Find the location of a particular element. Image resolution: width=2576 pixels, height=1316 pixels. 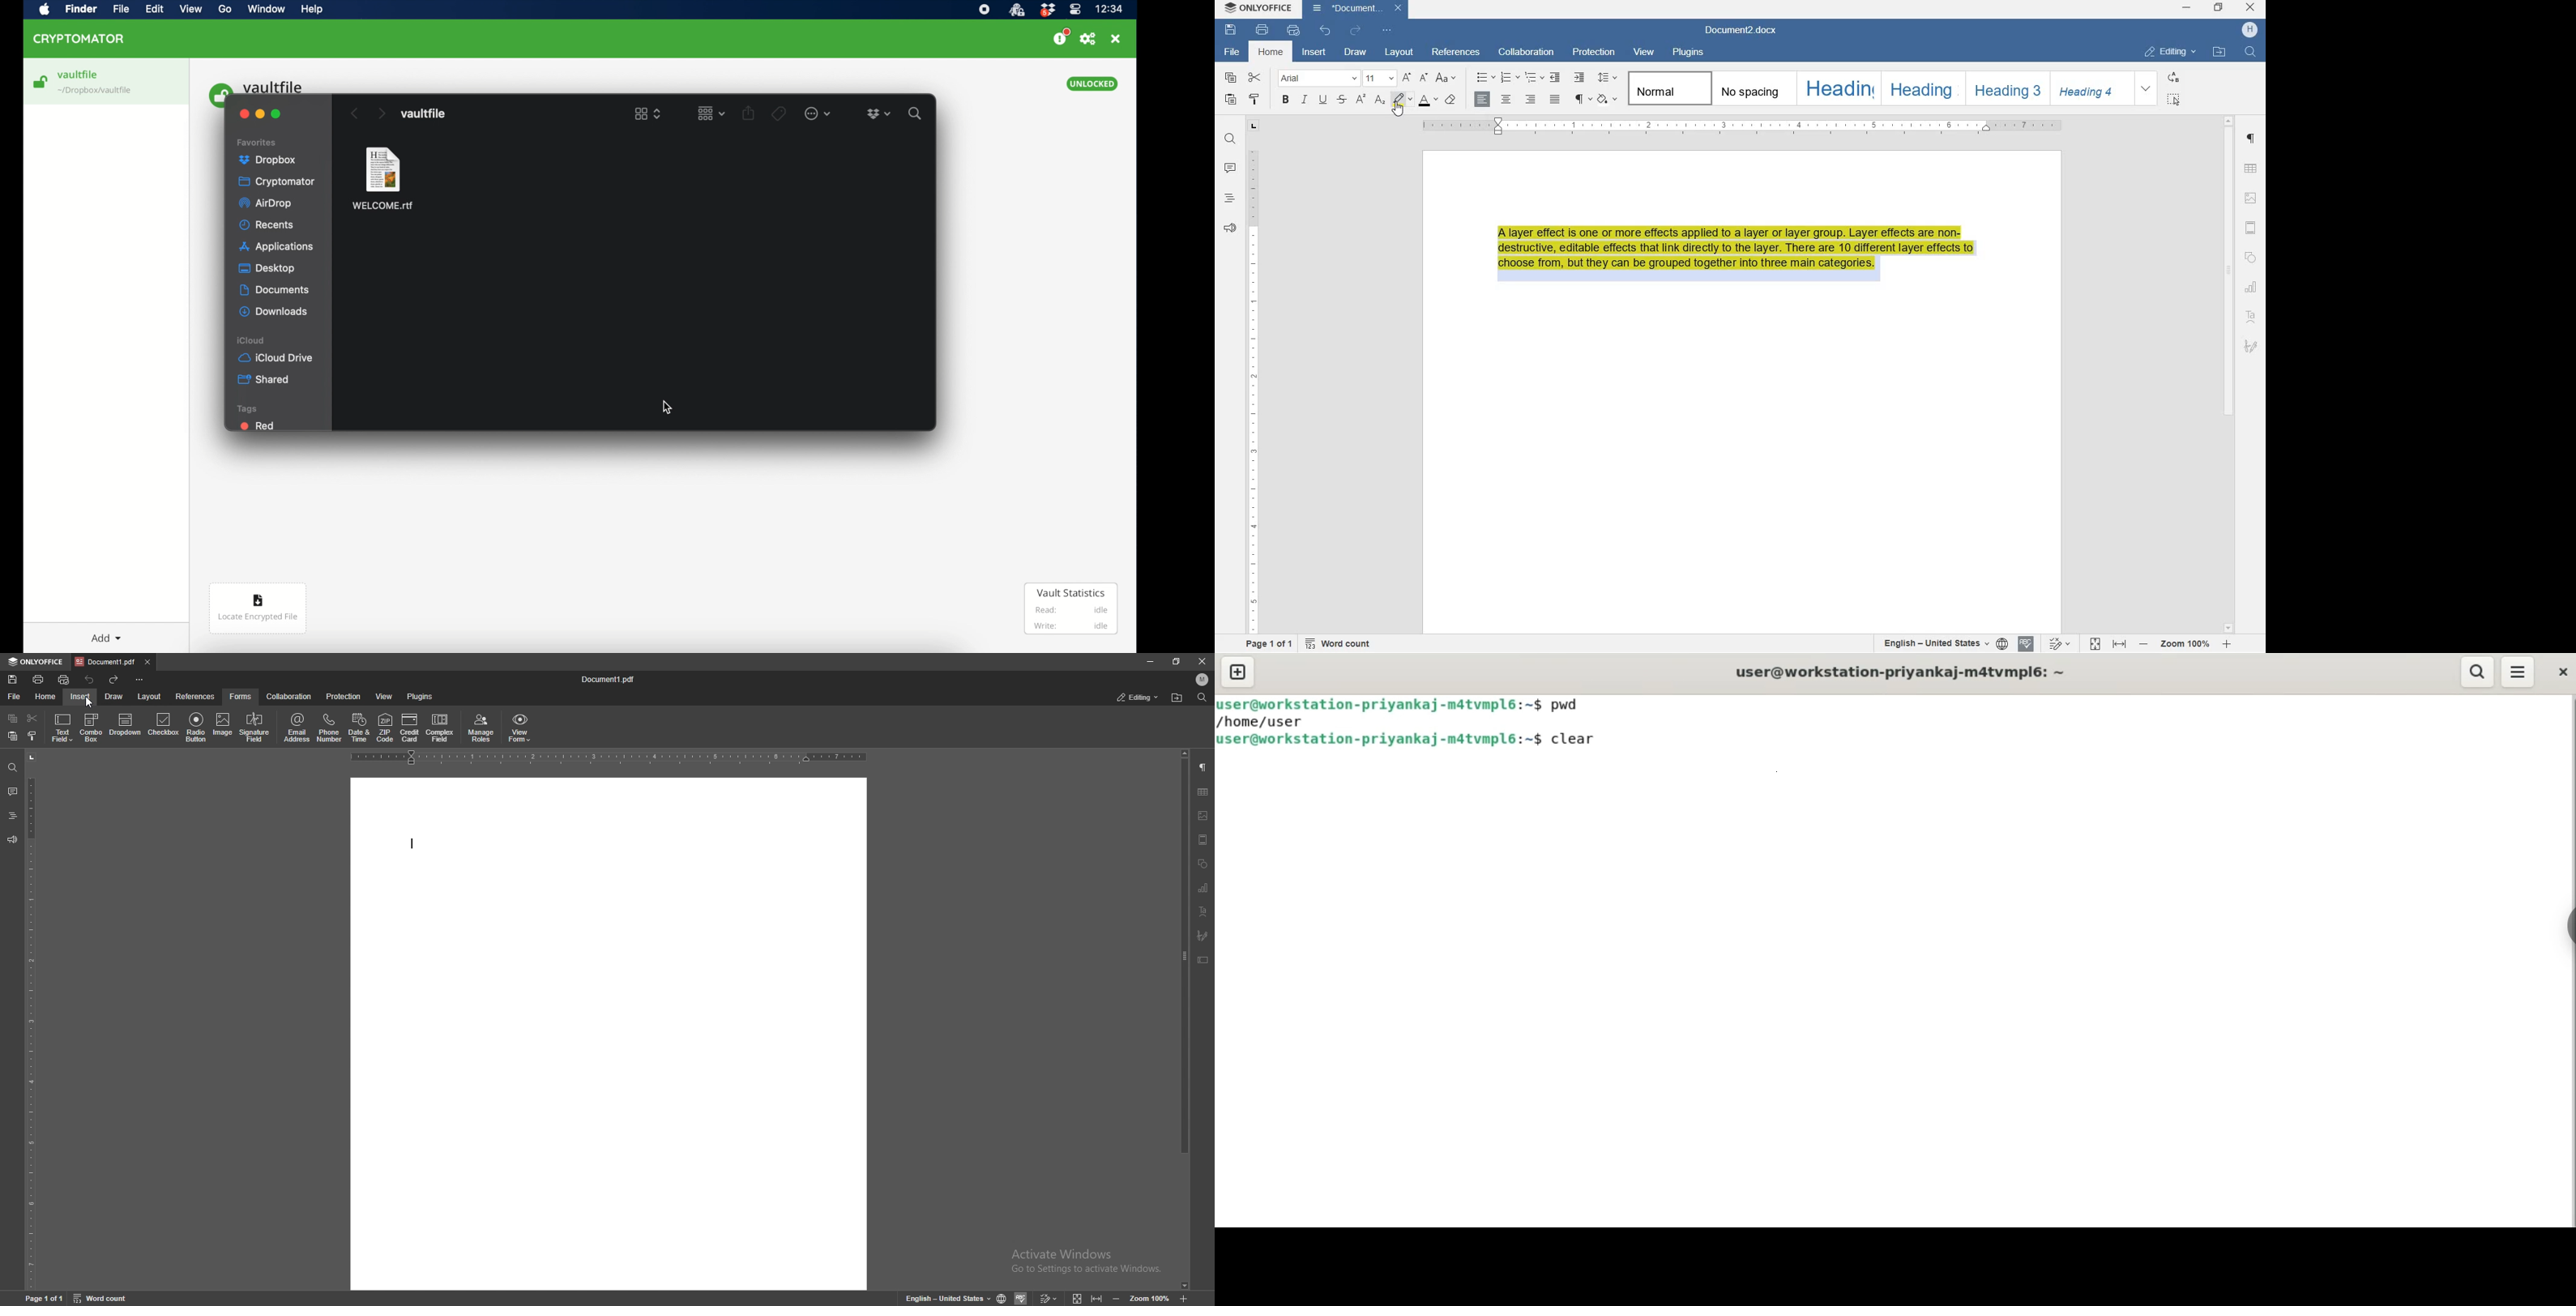

Activate windows is located at coordinates (1087, 1260).